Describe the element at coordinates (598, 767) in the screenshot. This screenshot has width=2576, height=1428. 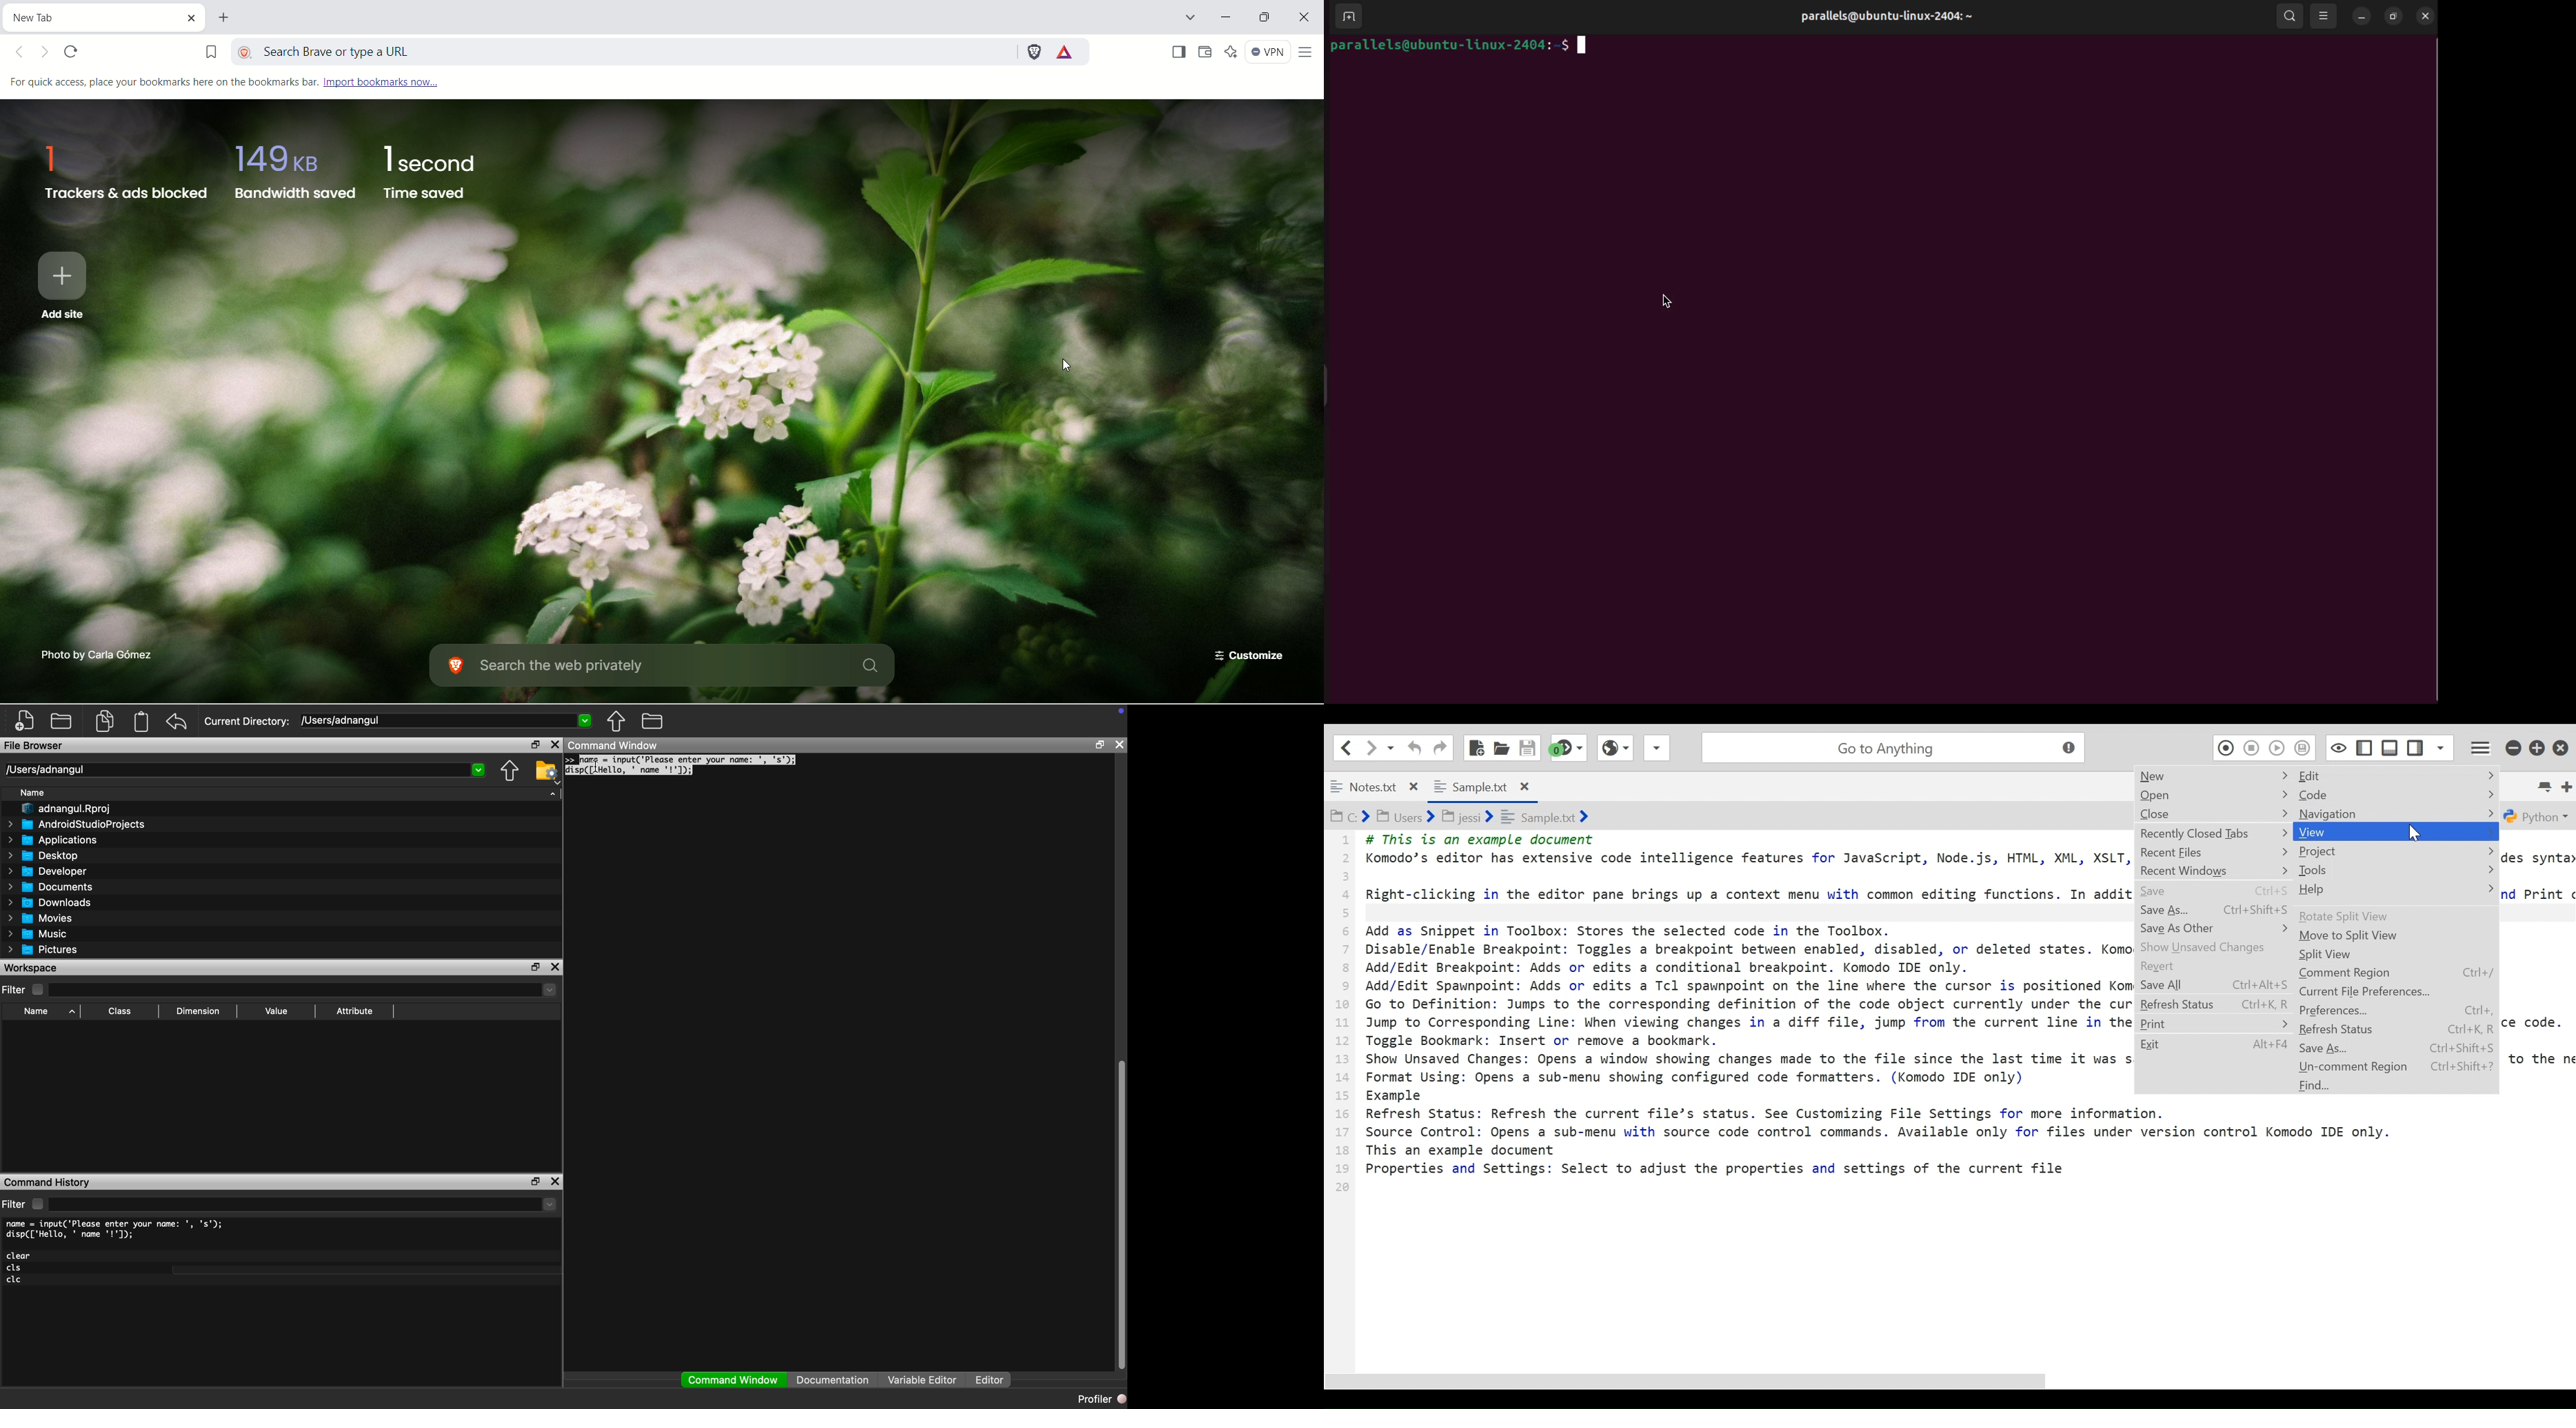
I see `cursor` at that location.